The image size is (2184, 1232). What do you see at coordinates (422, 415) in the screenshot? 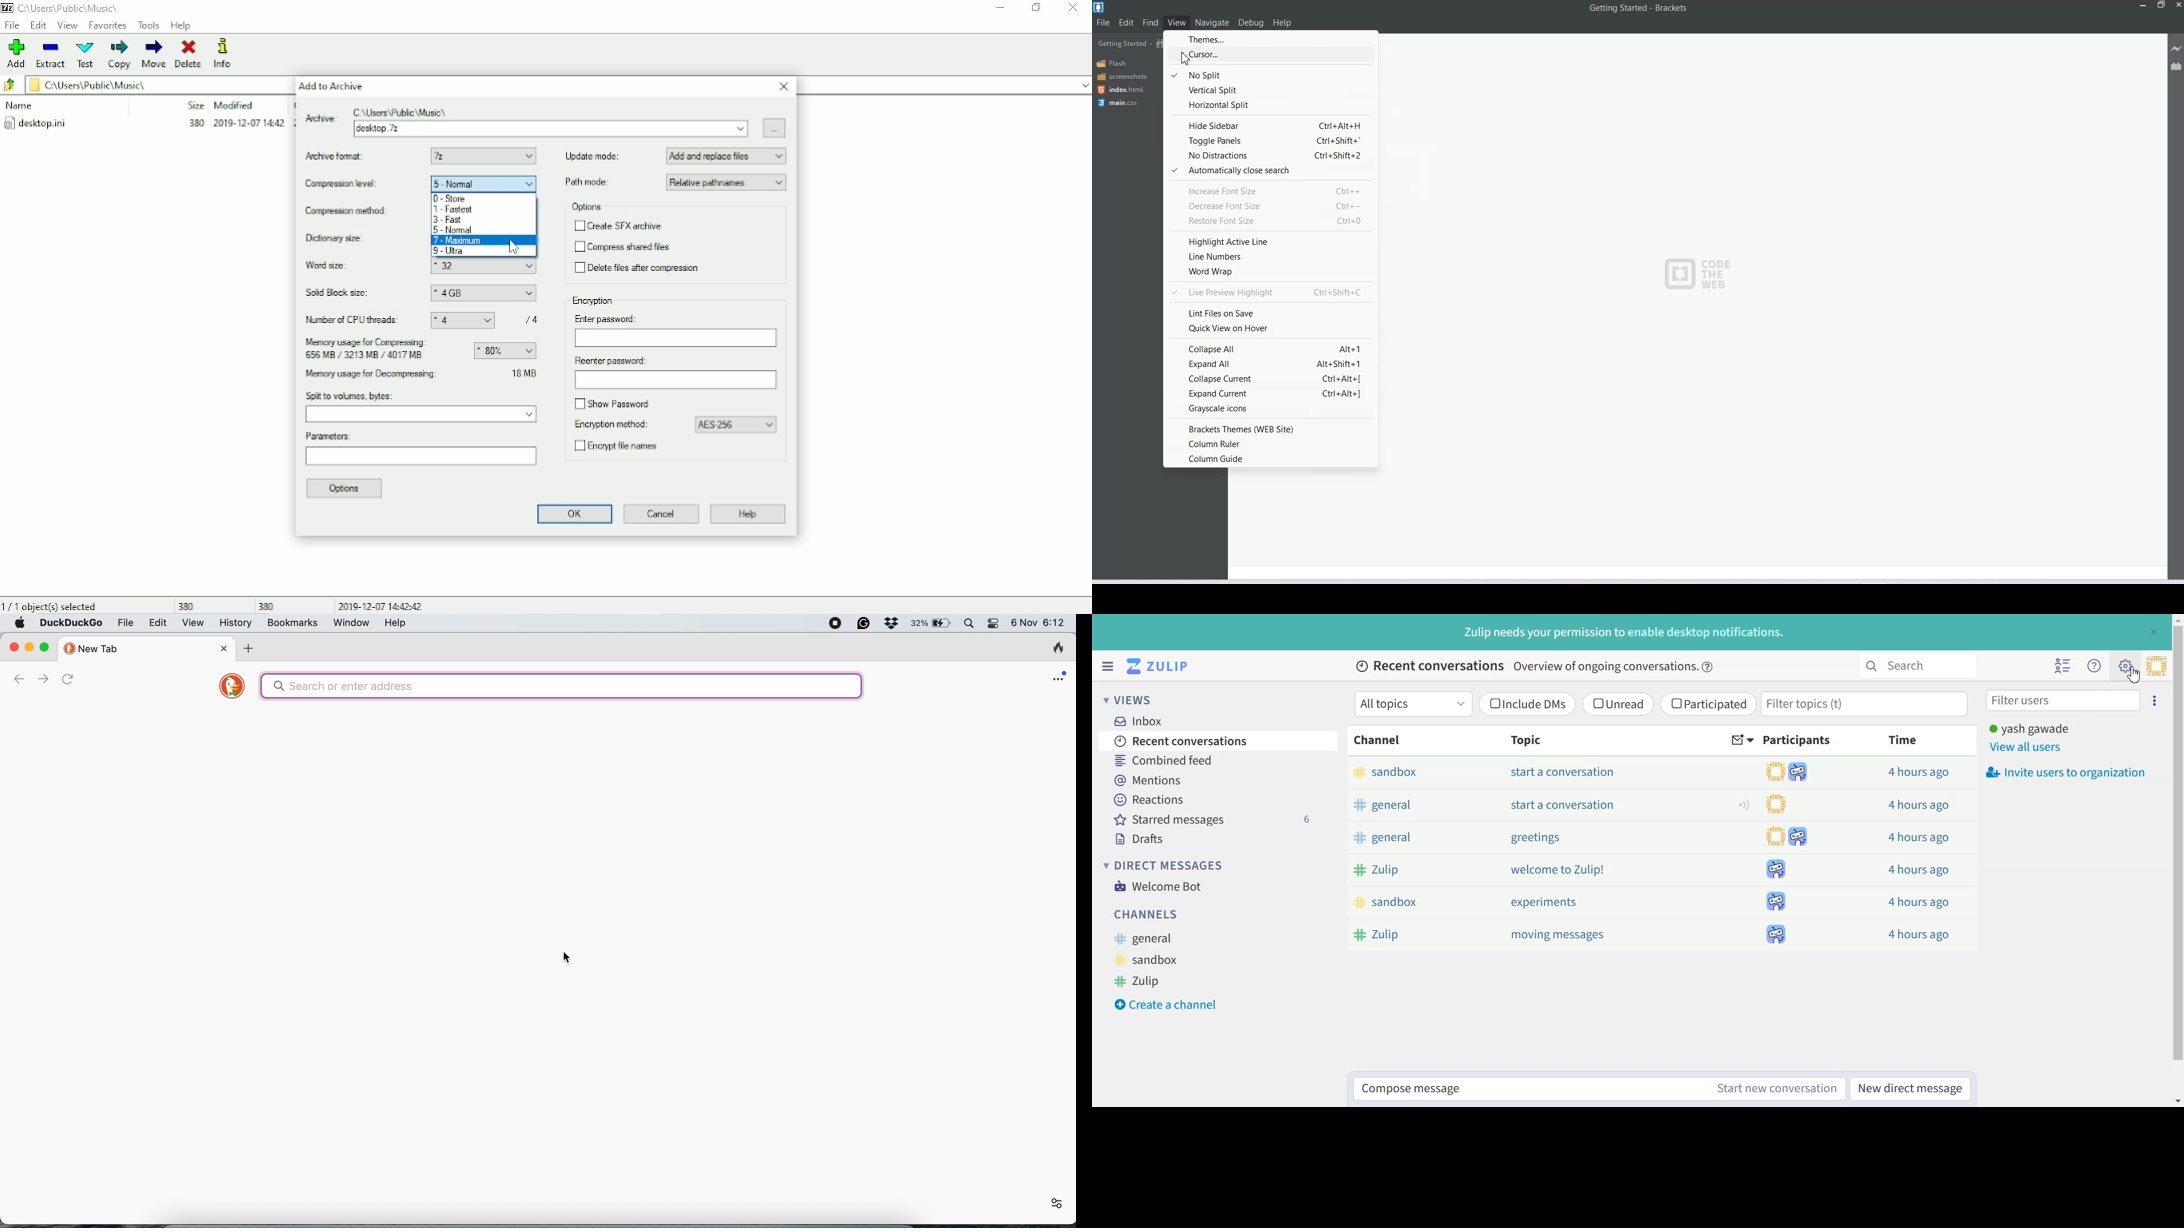
I see `Split to volumes` at bounding box center [422, 415].